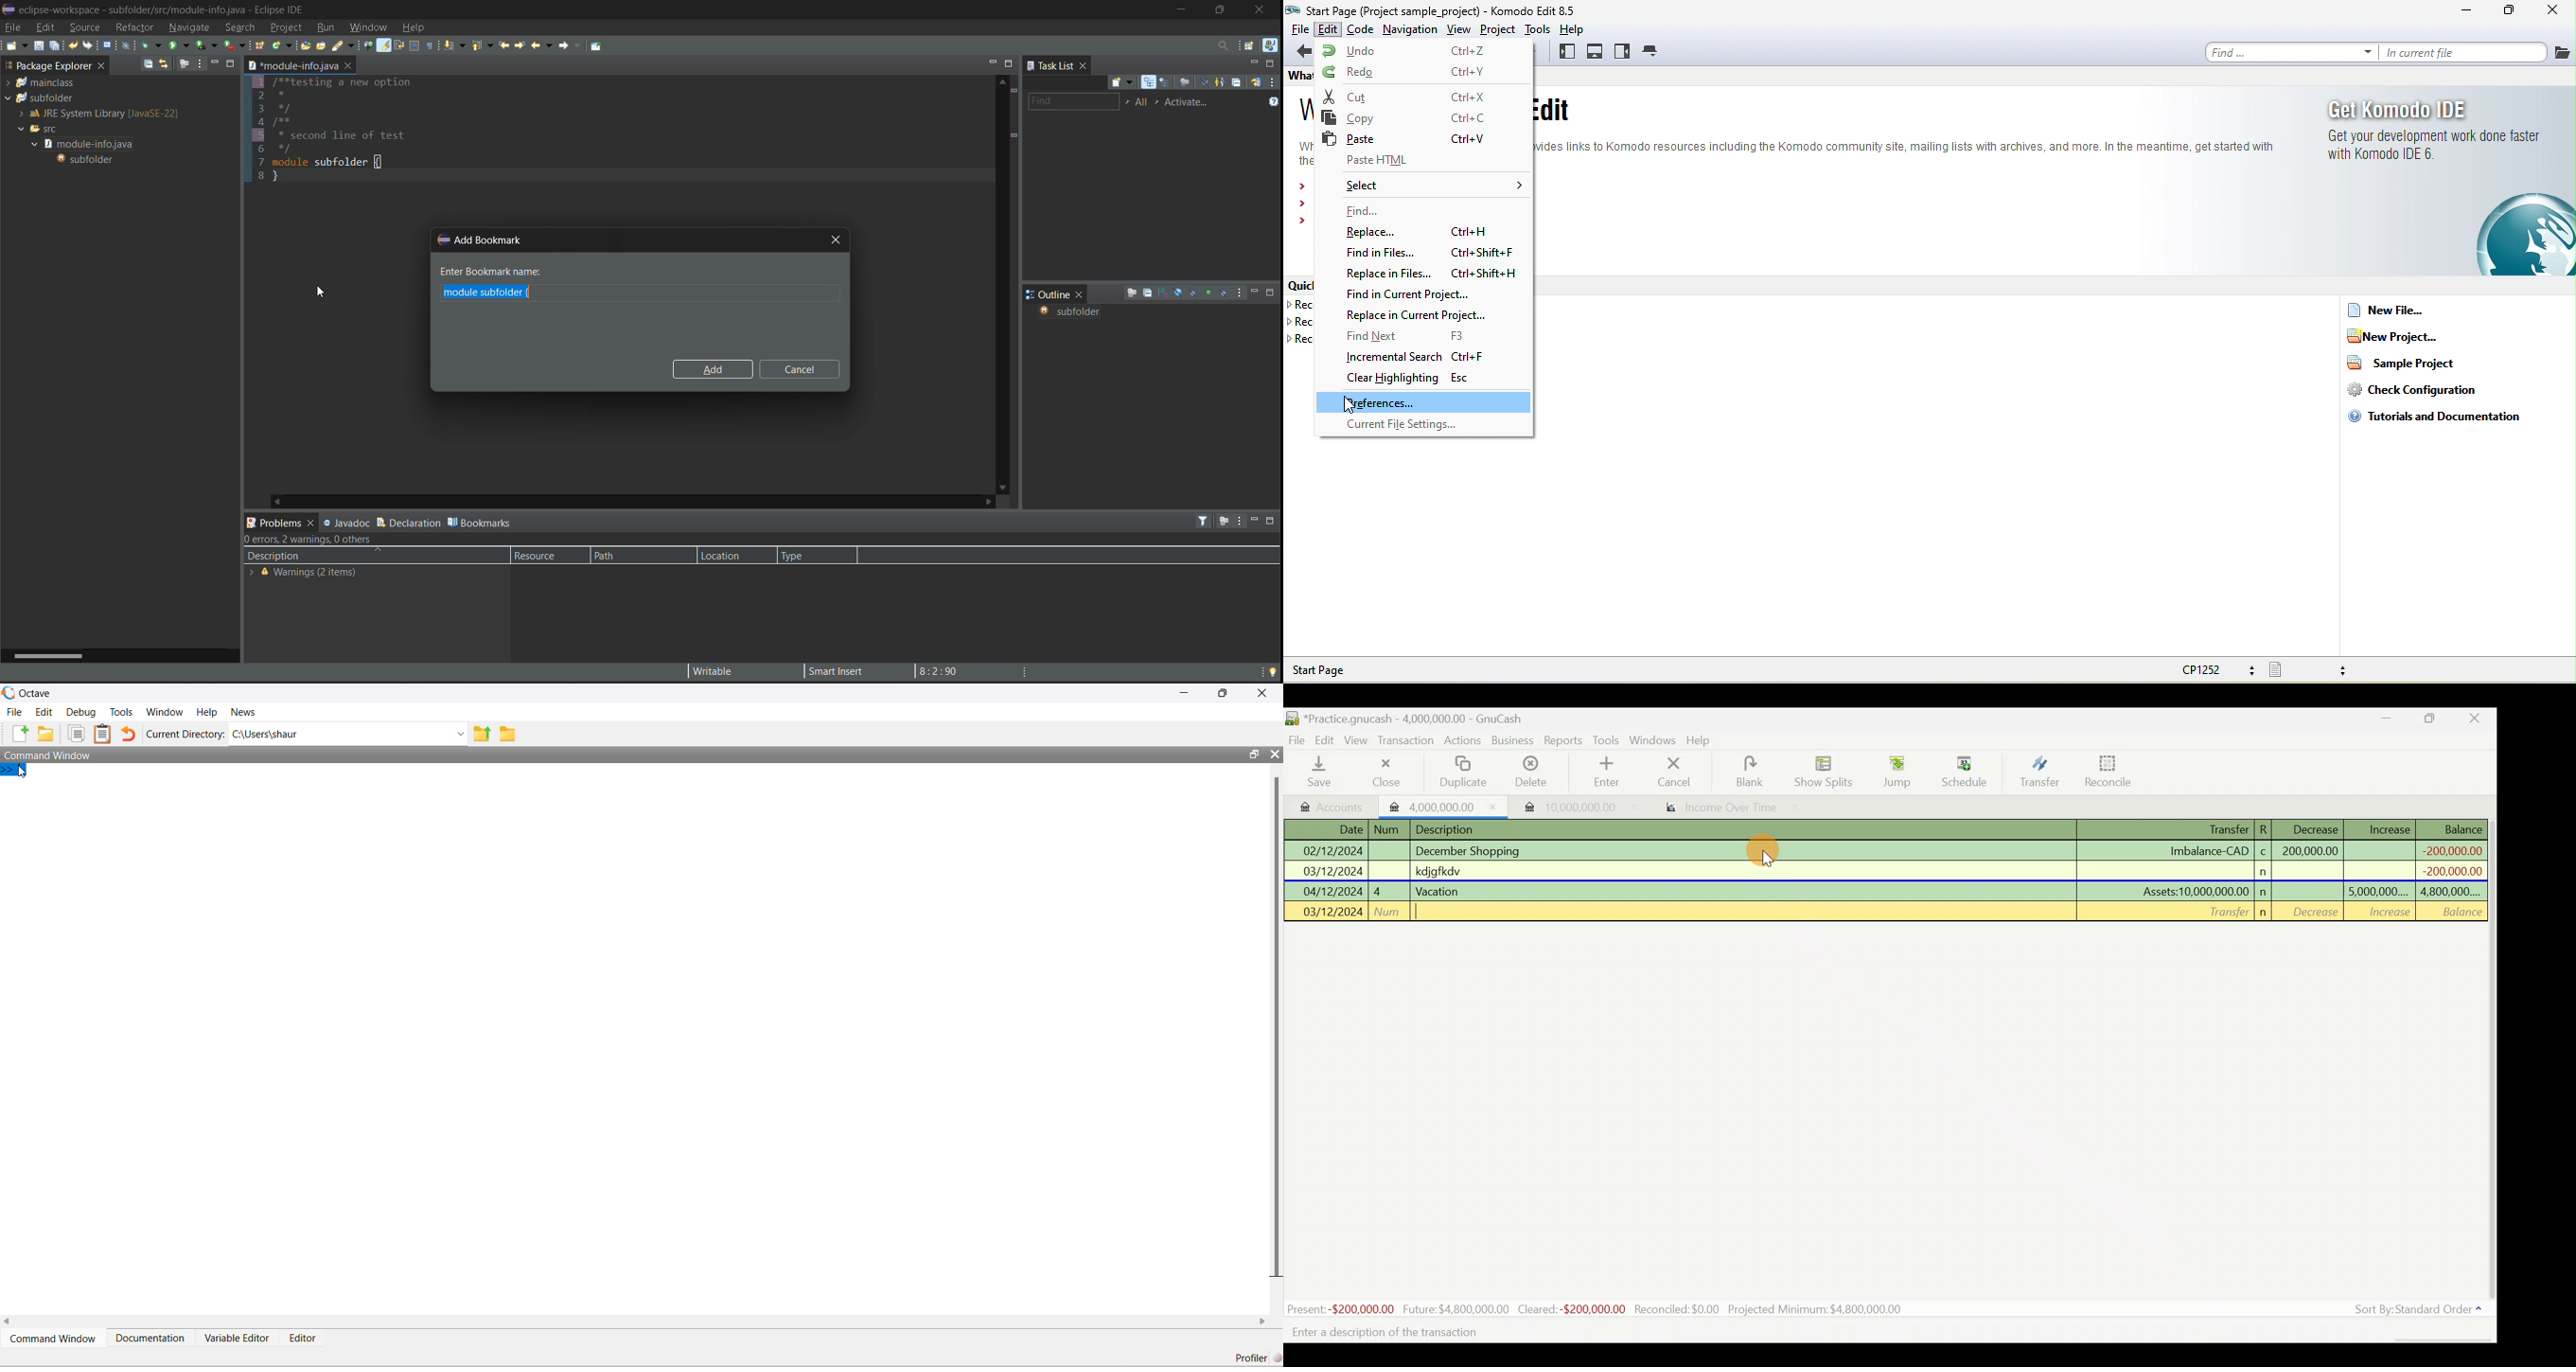  What do you see at coordinates (344, 48) in the screenshot?
I see `search` at bounding box center [344, 48].